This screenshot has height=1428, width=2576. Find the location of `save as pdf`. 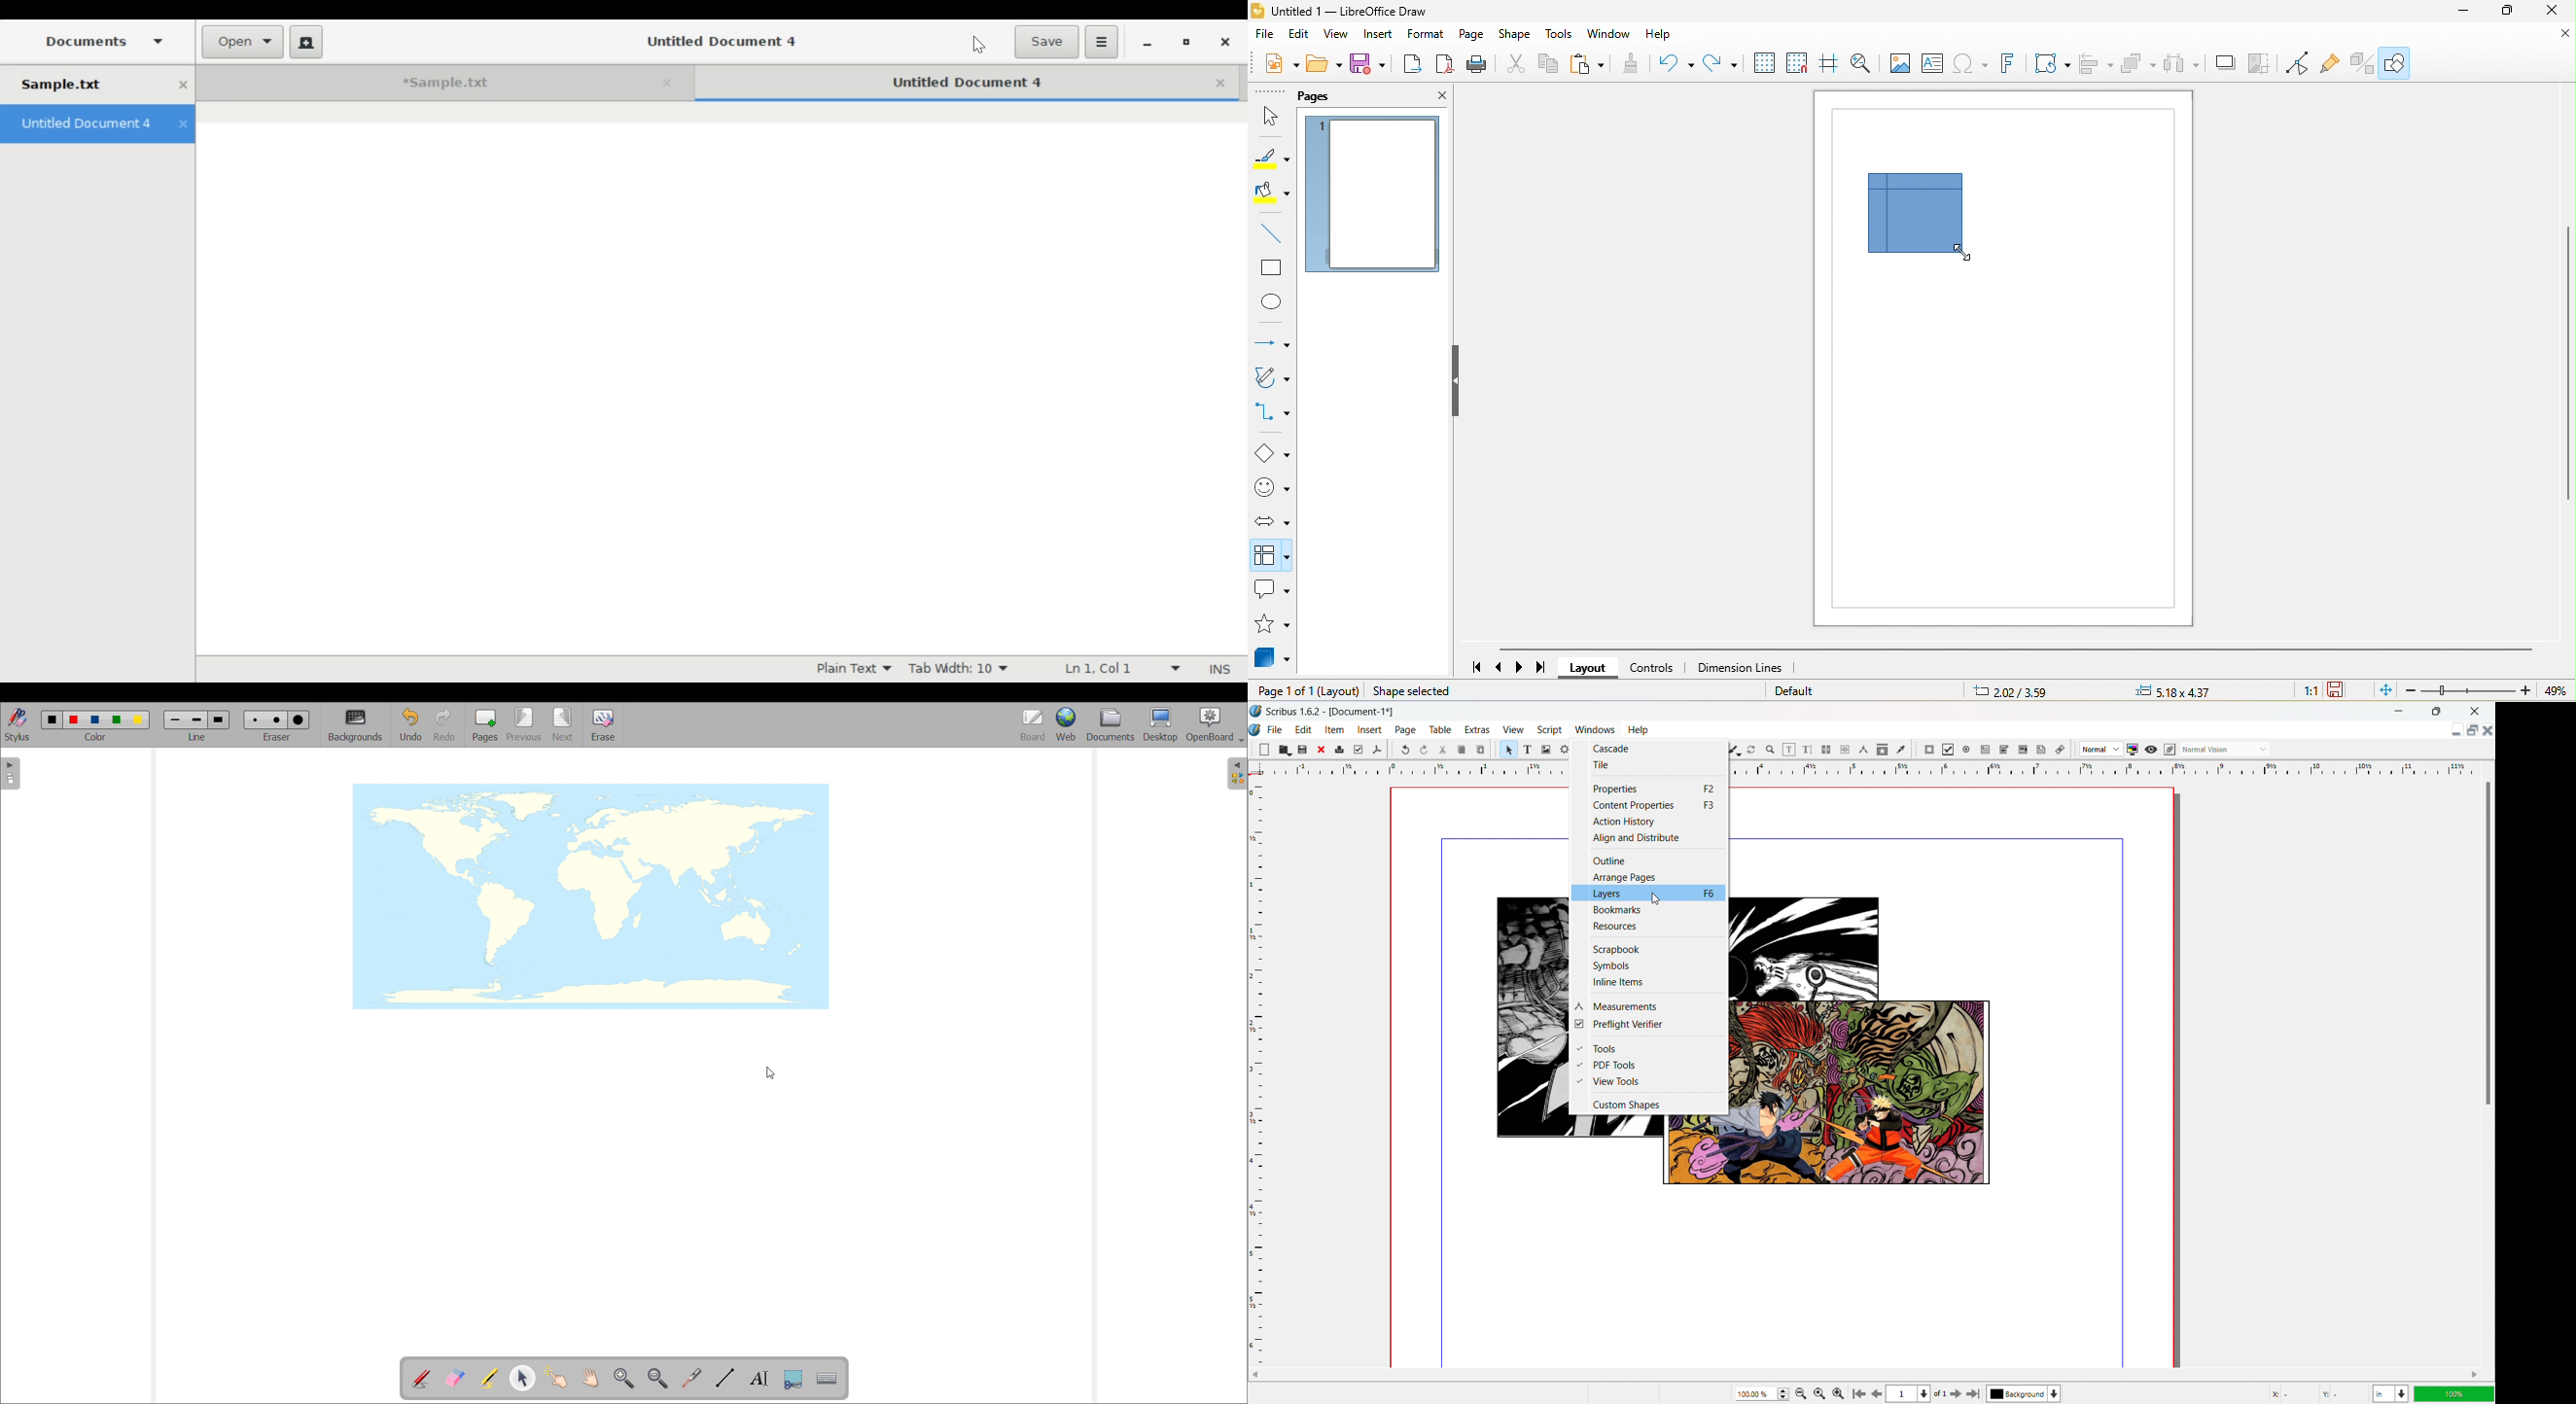

save as pdf is located at coordinates (1376, 749).